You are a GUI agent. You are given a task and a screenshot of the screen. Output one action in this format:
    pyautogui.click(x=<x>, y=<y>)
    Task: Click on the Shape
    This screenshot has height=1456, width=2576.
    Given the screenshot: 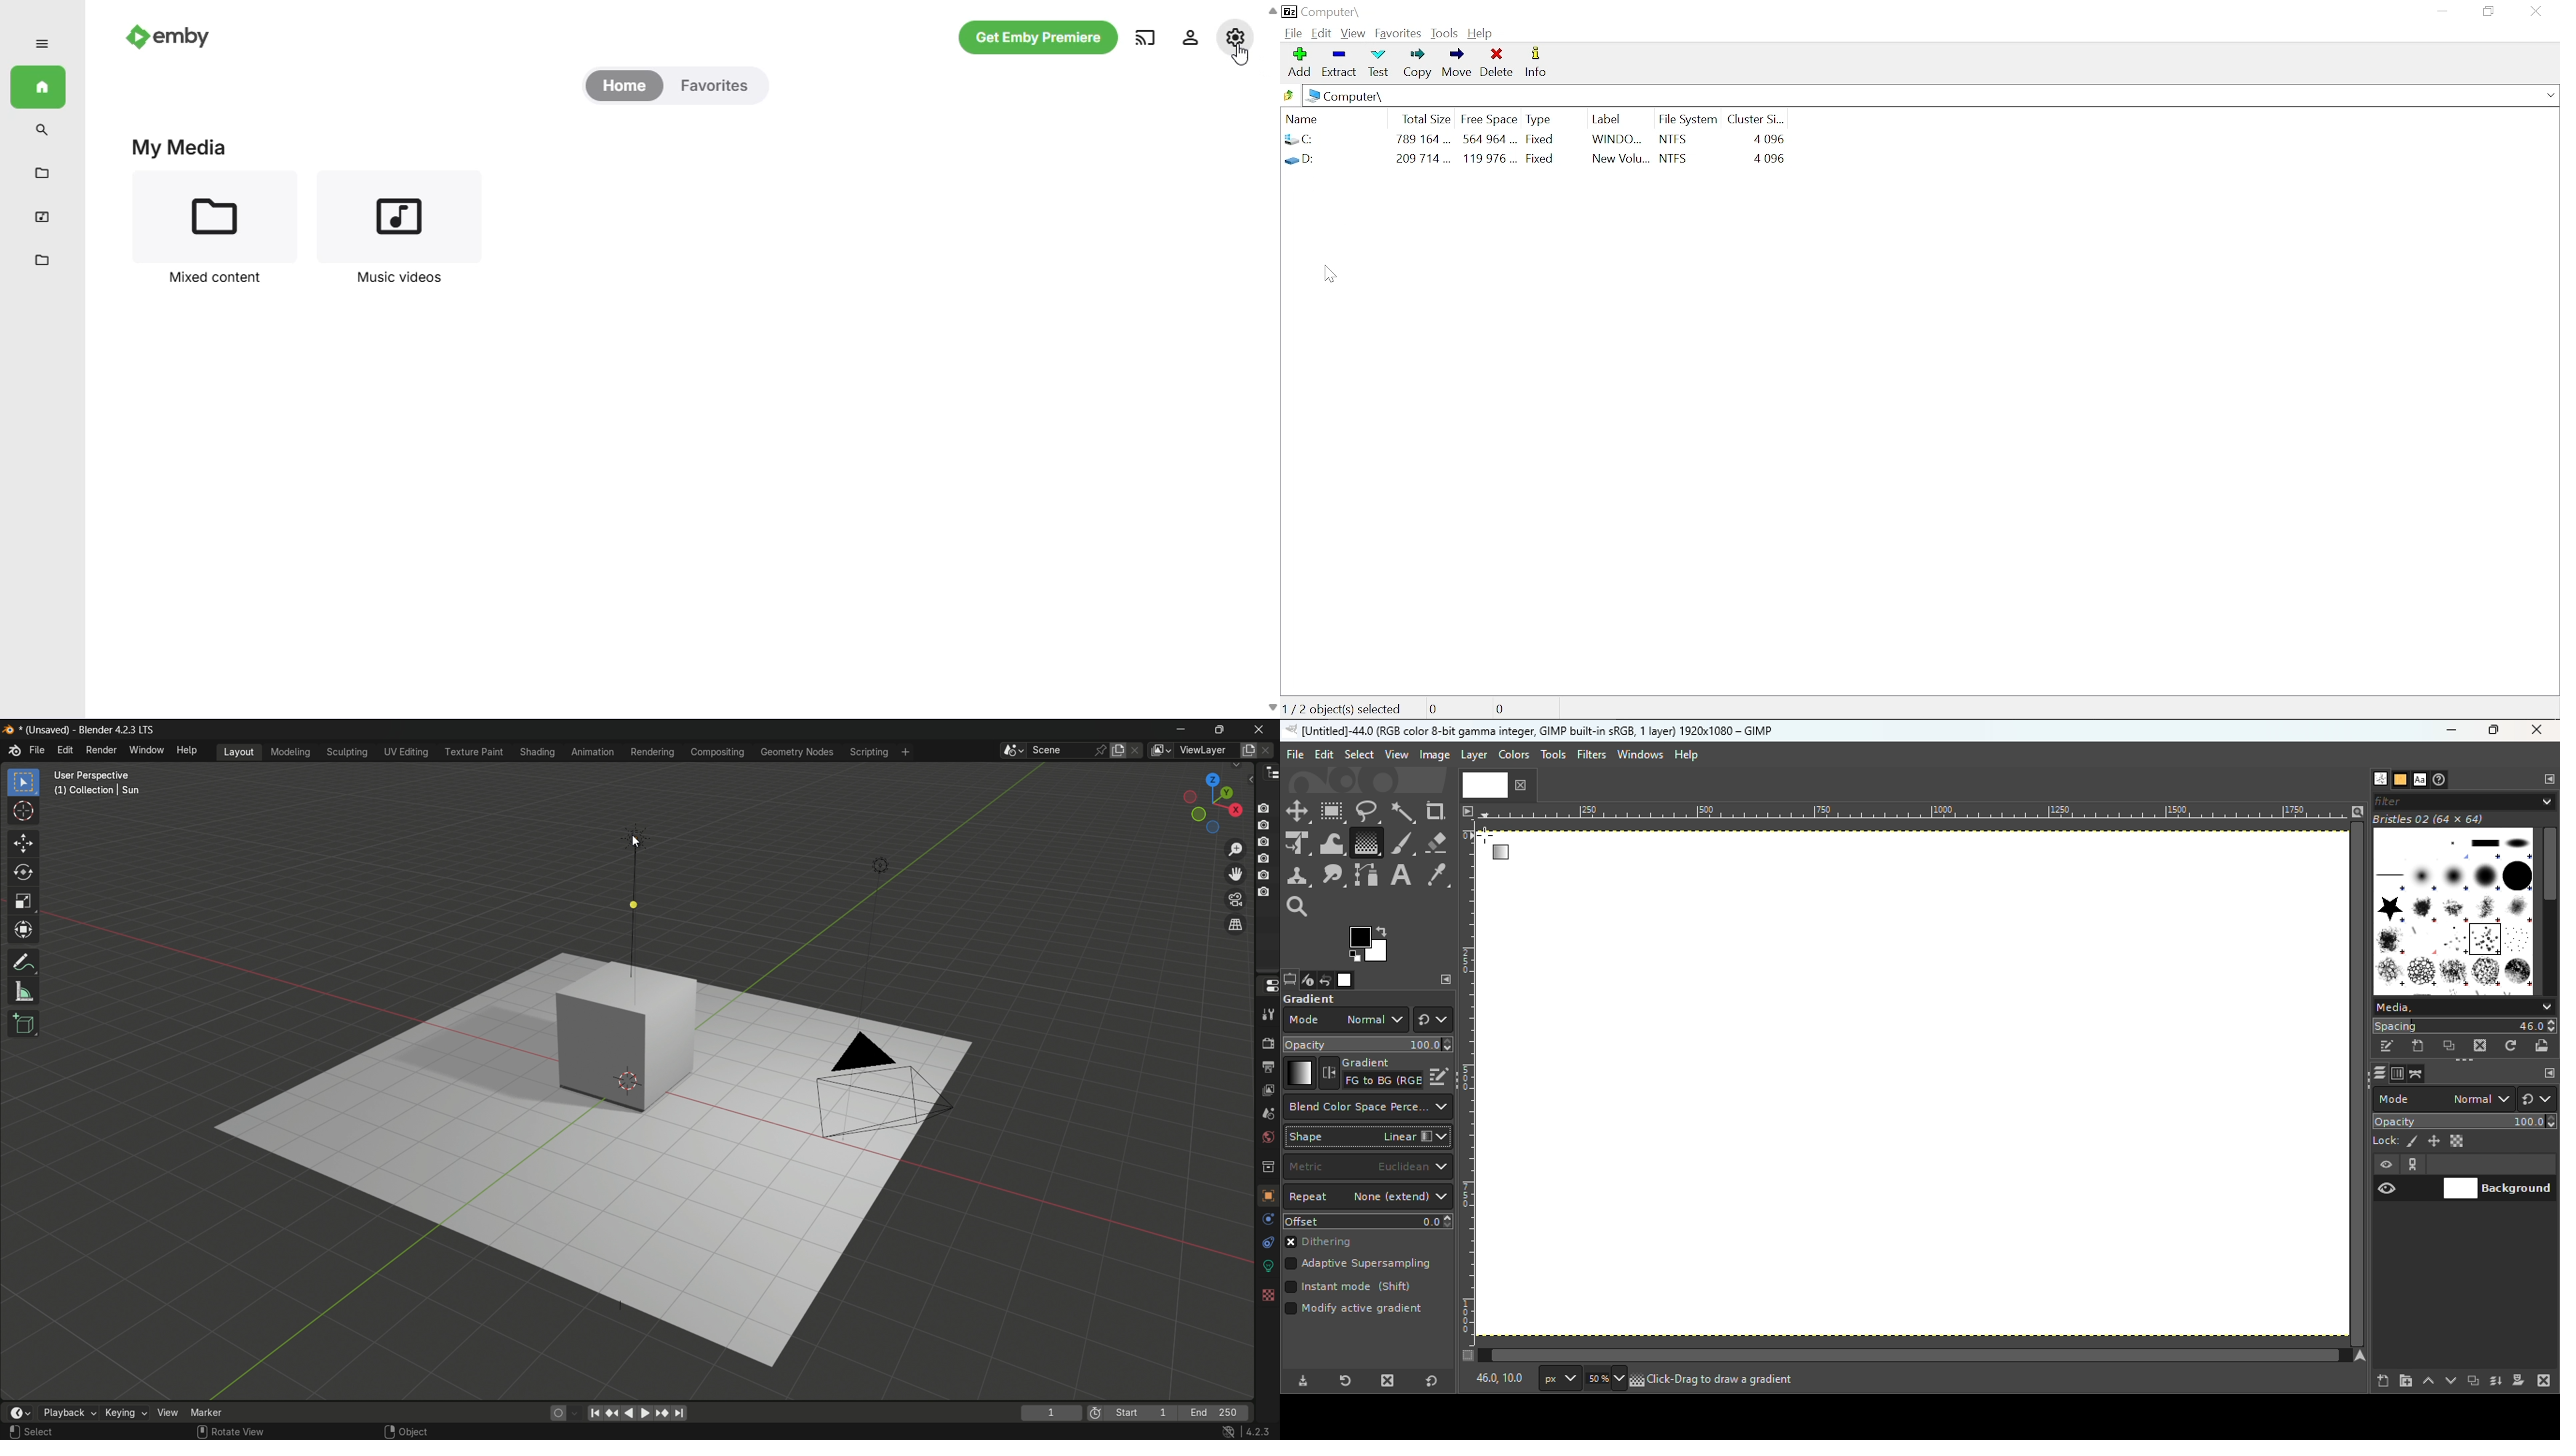 What is the action you would take?
    pyautogui.click(x=1367, y=1137)
    